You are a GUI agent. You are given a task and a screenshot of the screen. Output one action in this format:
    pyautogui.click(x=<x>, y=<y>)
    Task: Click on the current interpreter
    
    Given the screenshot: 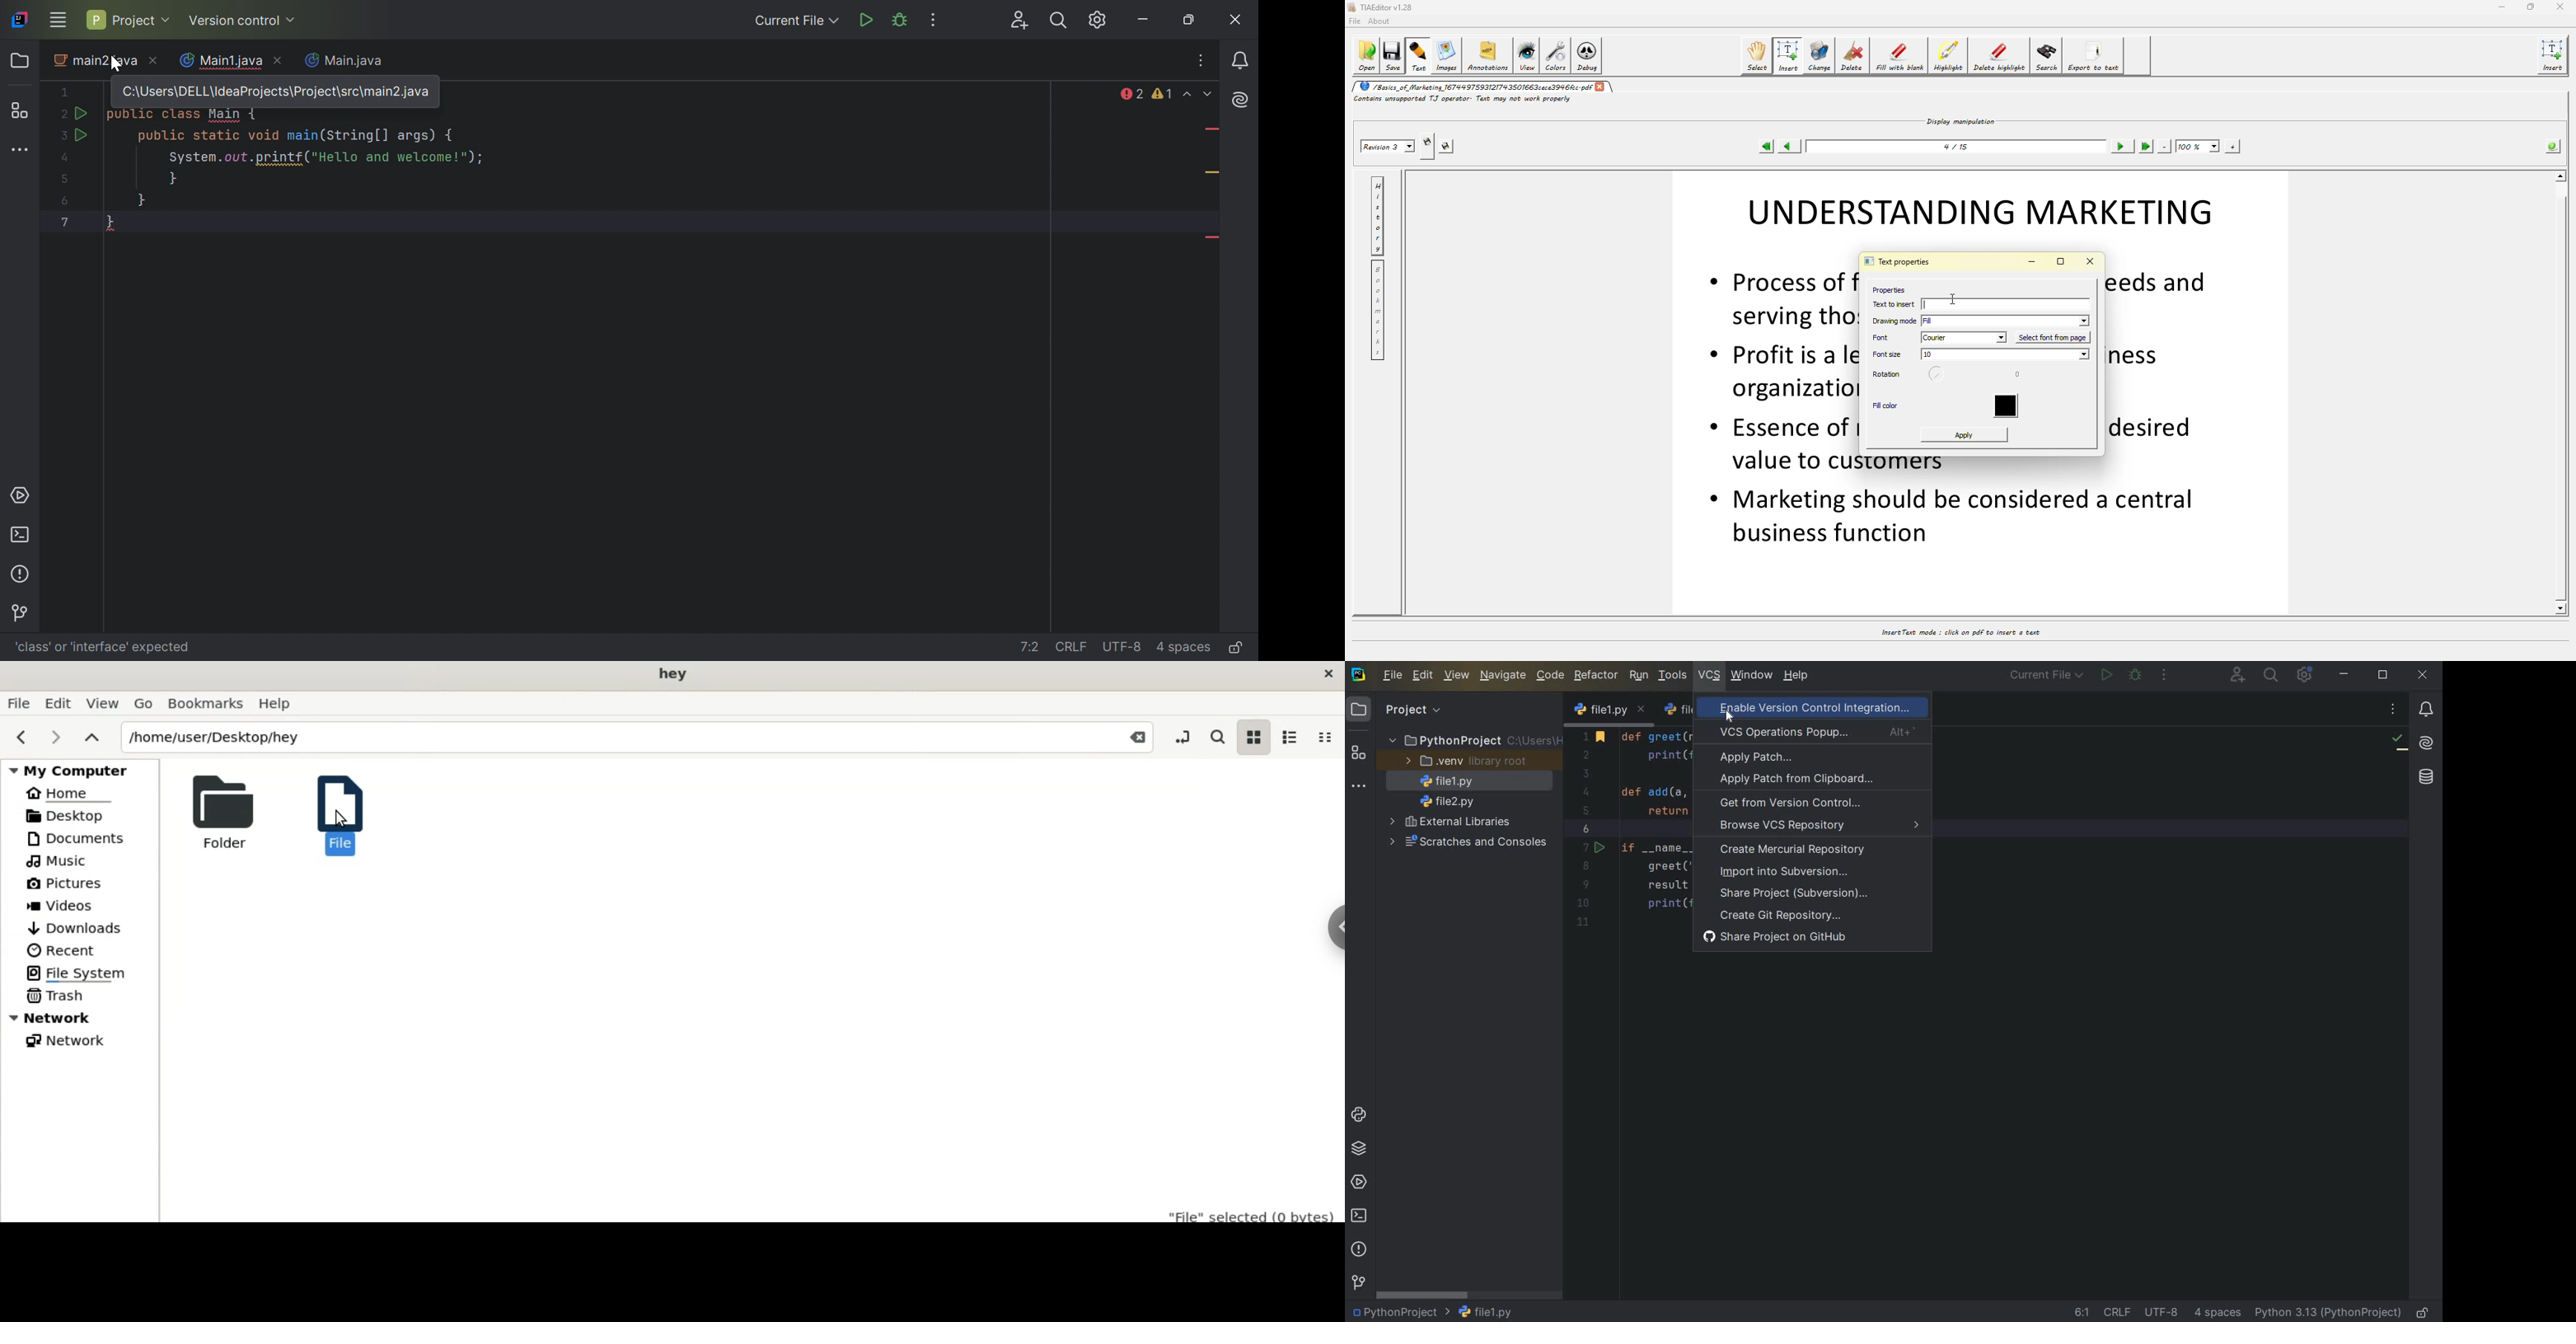 What is the action you would take?
    pyautogui.click(x=2328, y=1313)
    